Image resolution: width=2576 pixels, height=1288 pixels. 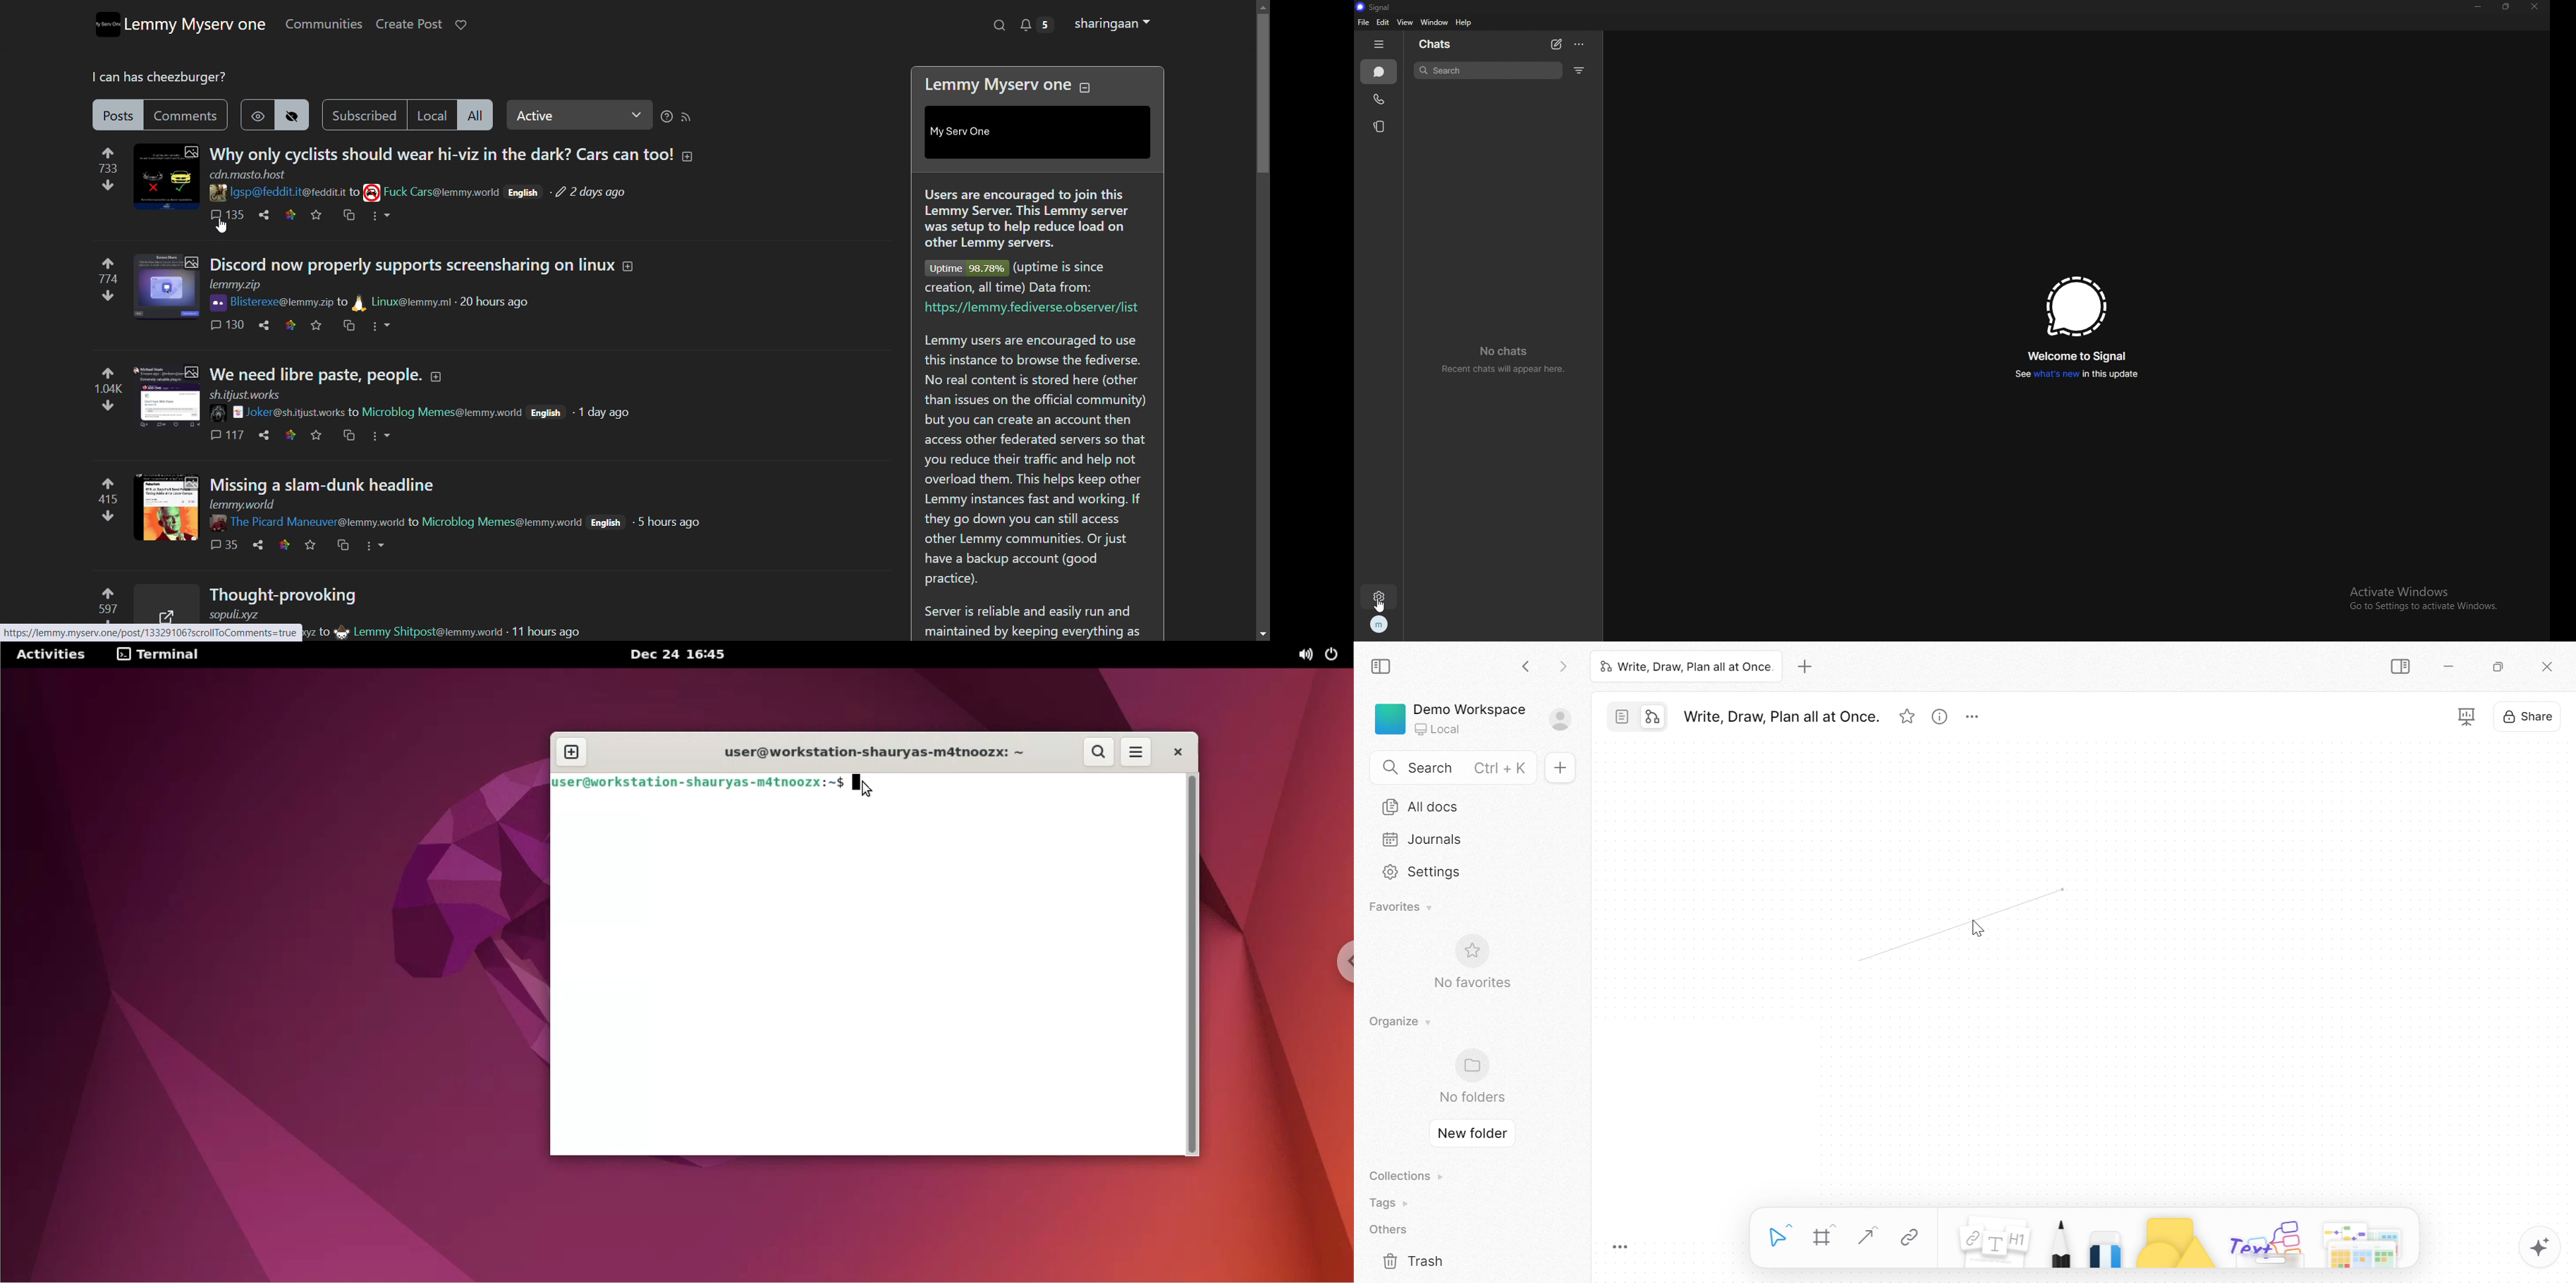 What do you see at coordinates (1381, 7) in the screenshot?
I see `signal` at bounding box center [1381, 7].